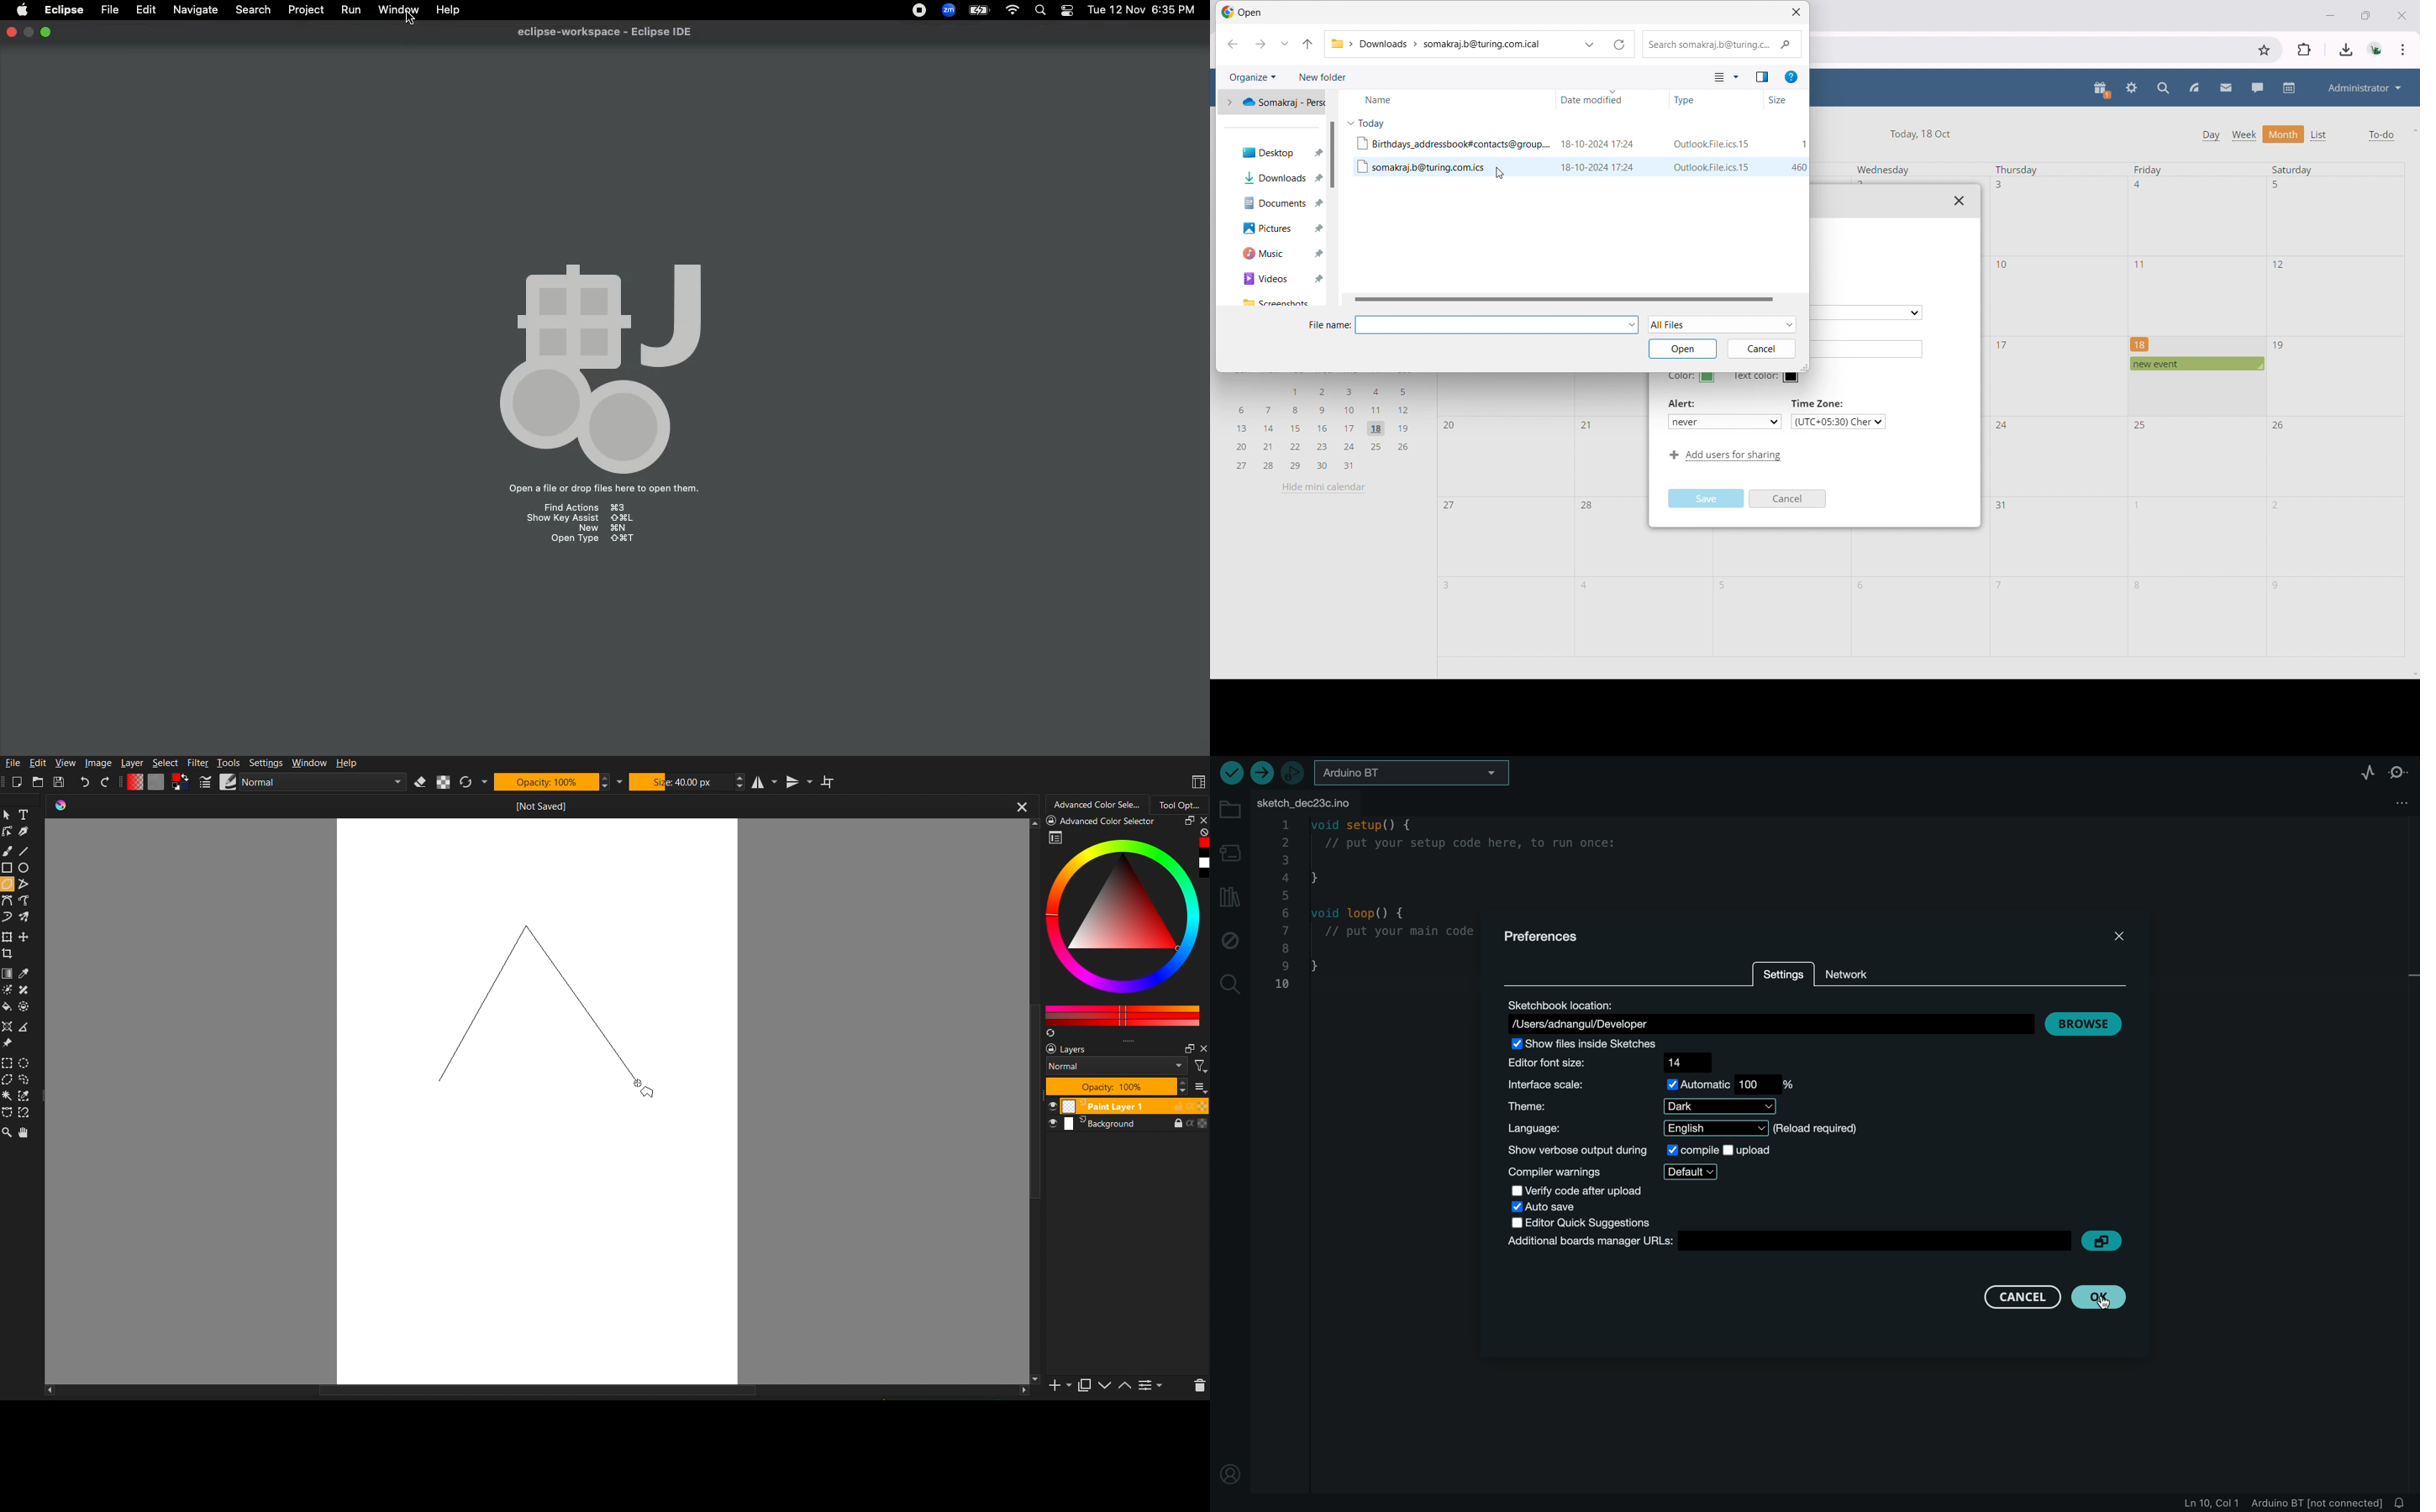 This screenshot has height=1512, width=2436. What do you see at coordinates (1323, 487) in the screenshot?
I see `hide mini calendar` at bounding box center [1323, 487].